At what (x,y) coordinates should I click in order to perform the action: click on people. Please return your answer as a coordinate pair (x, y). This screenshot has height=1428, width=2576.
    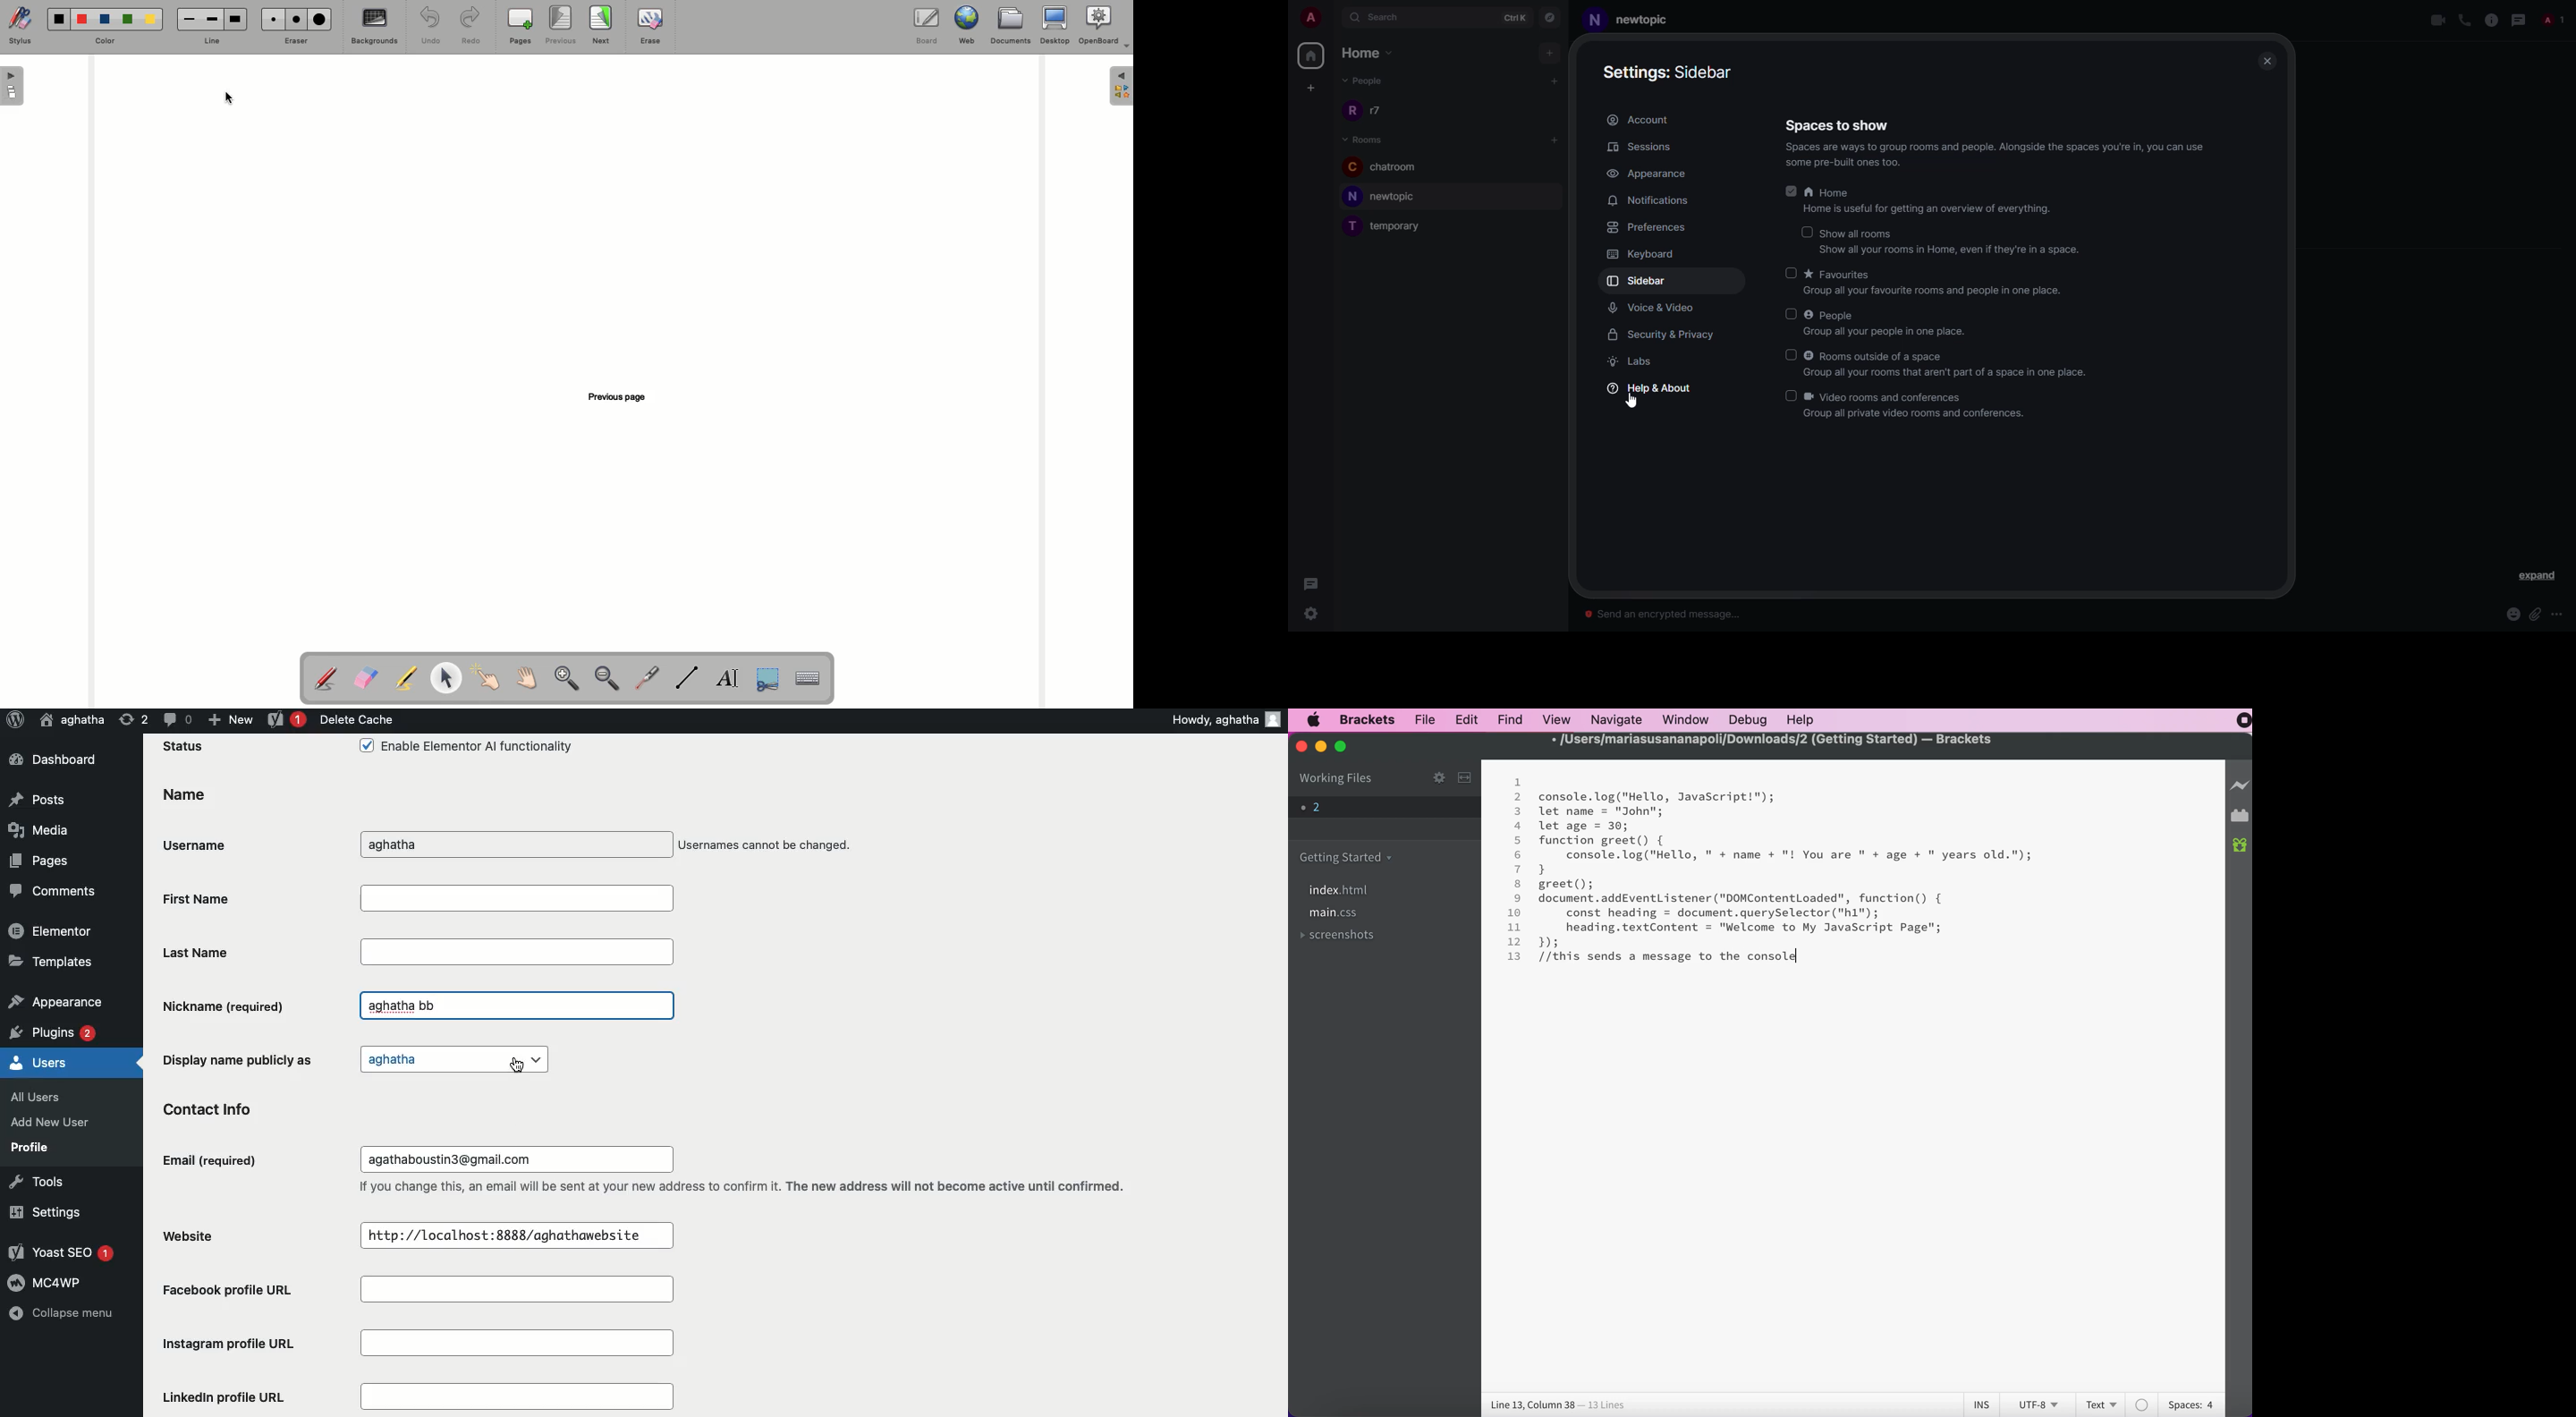
    Looking at the image, I should click on (1831, 315).